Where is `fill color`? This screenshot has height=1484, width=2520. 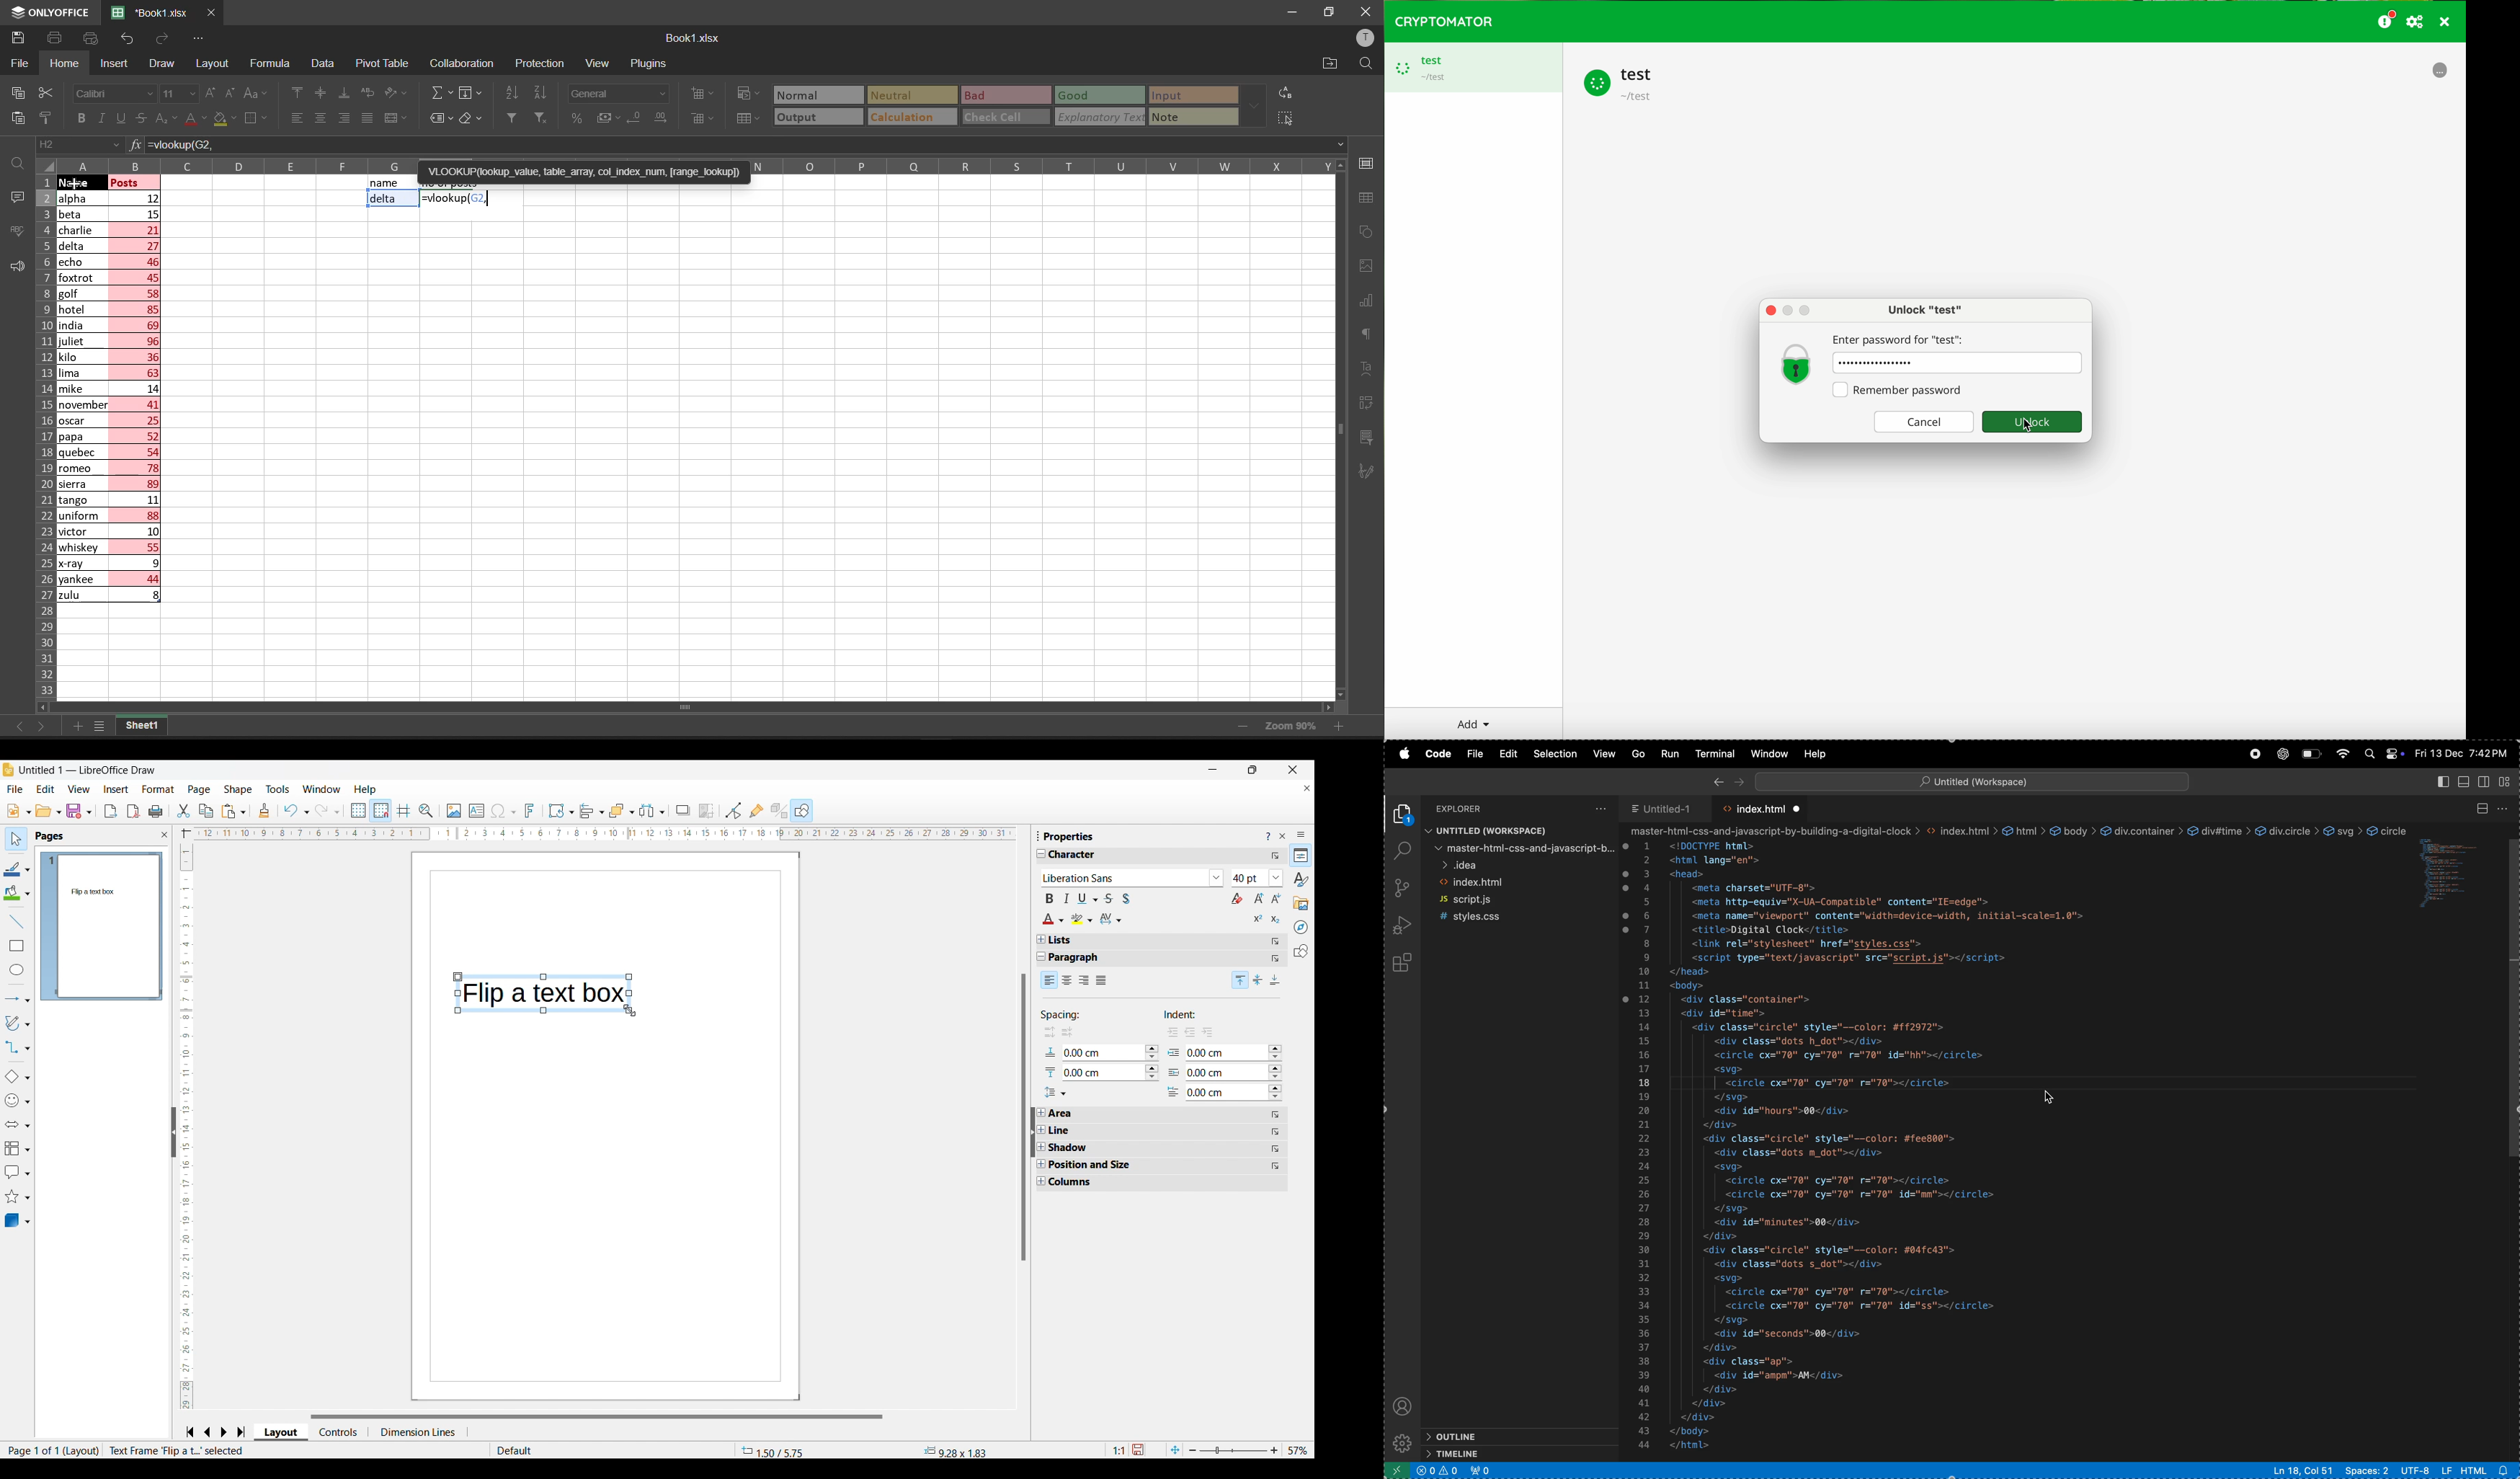 fill color is located at coordinates (226, 120).